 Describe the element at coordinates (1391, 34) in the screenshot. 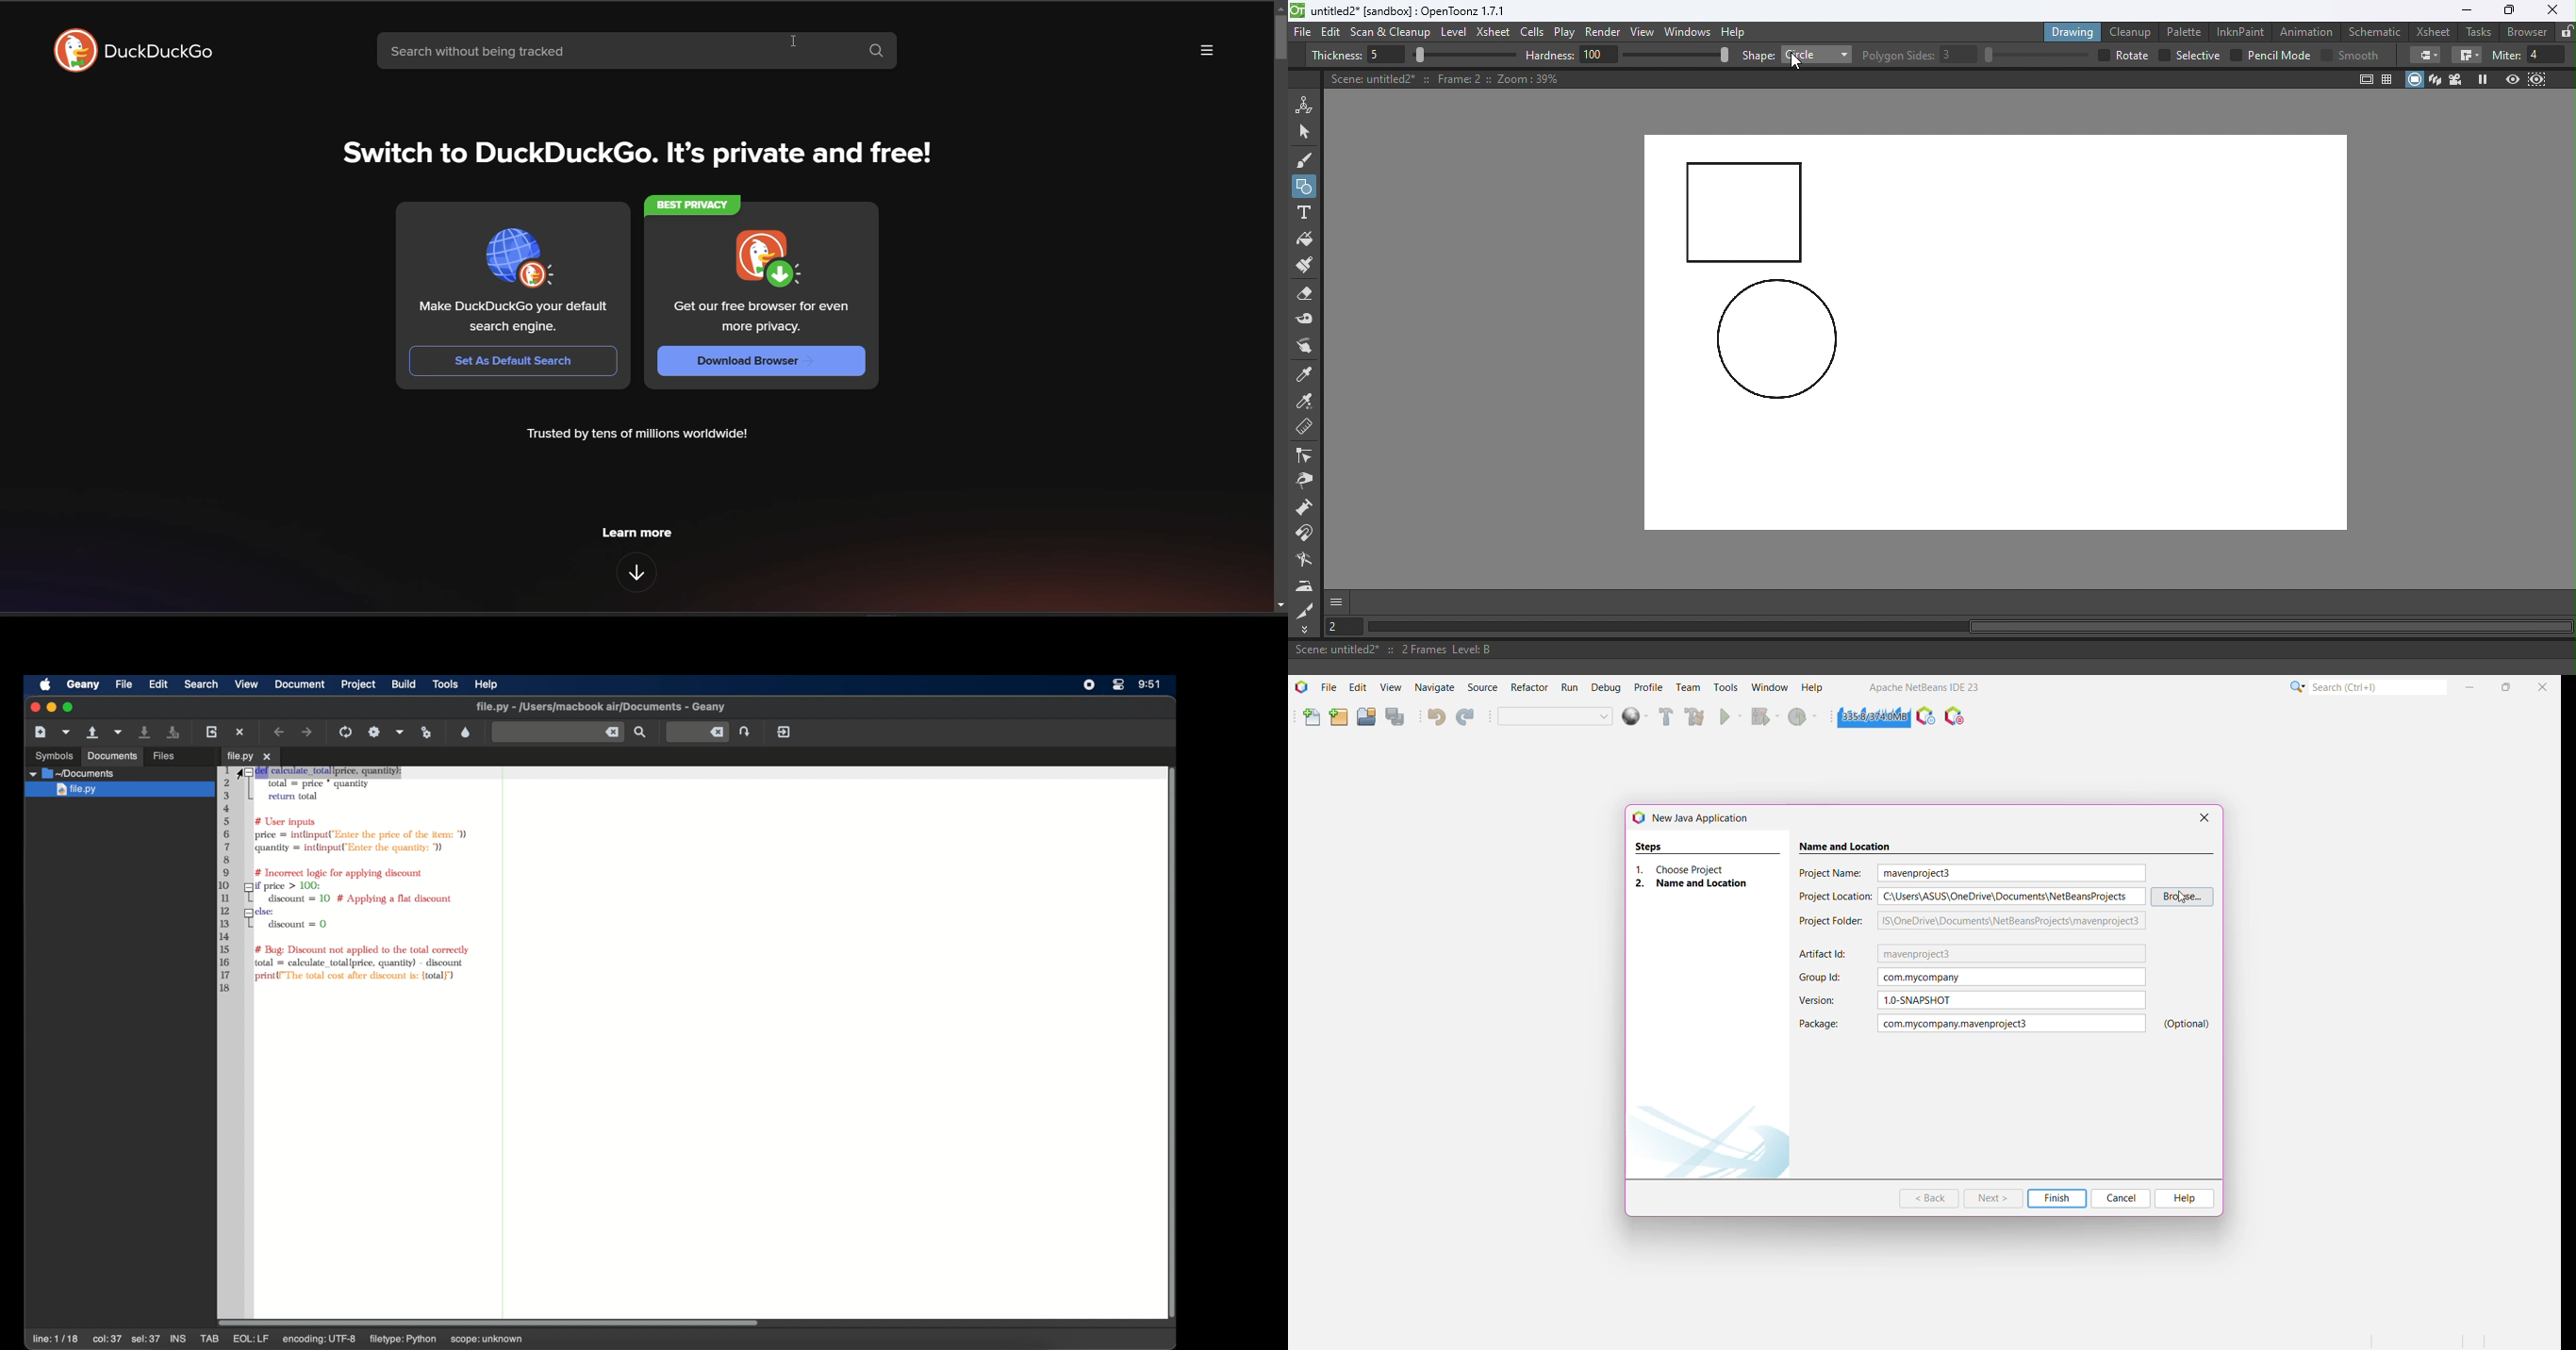

I see `Scan & Cleanup` at that location.